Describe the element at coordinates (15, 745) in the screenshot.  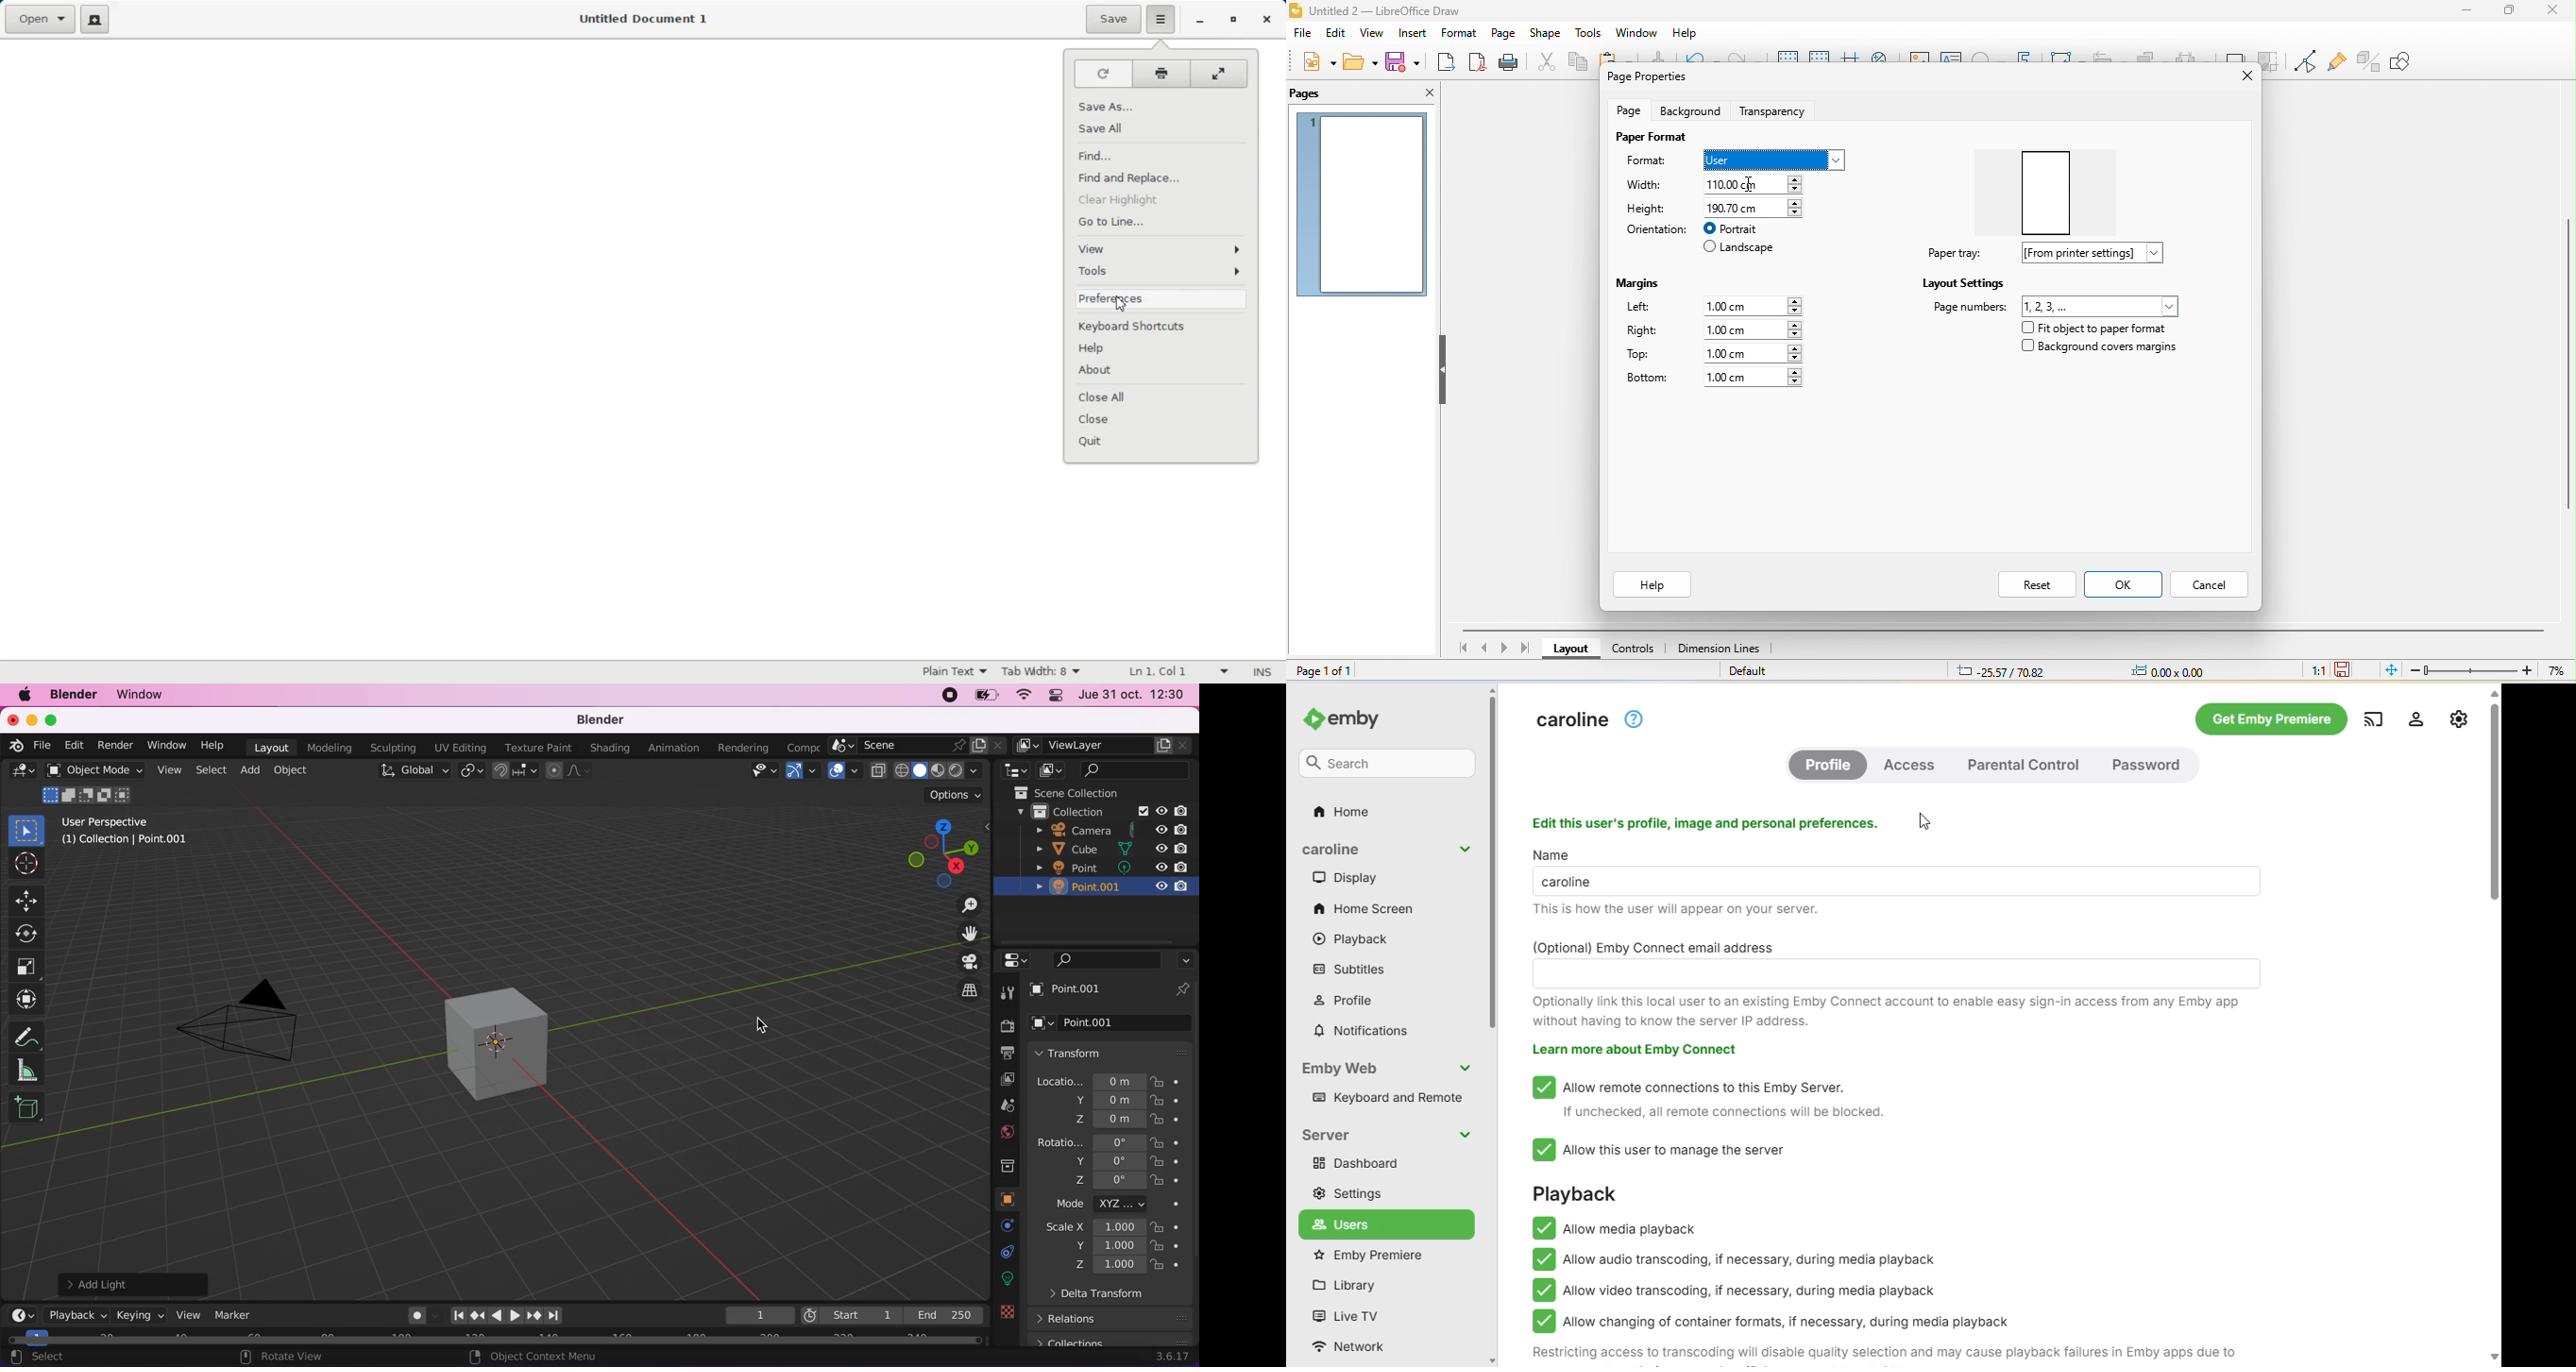
I see `blender logo` at that location.